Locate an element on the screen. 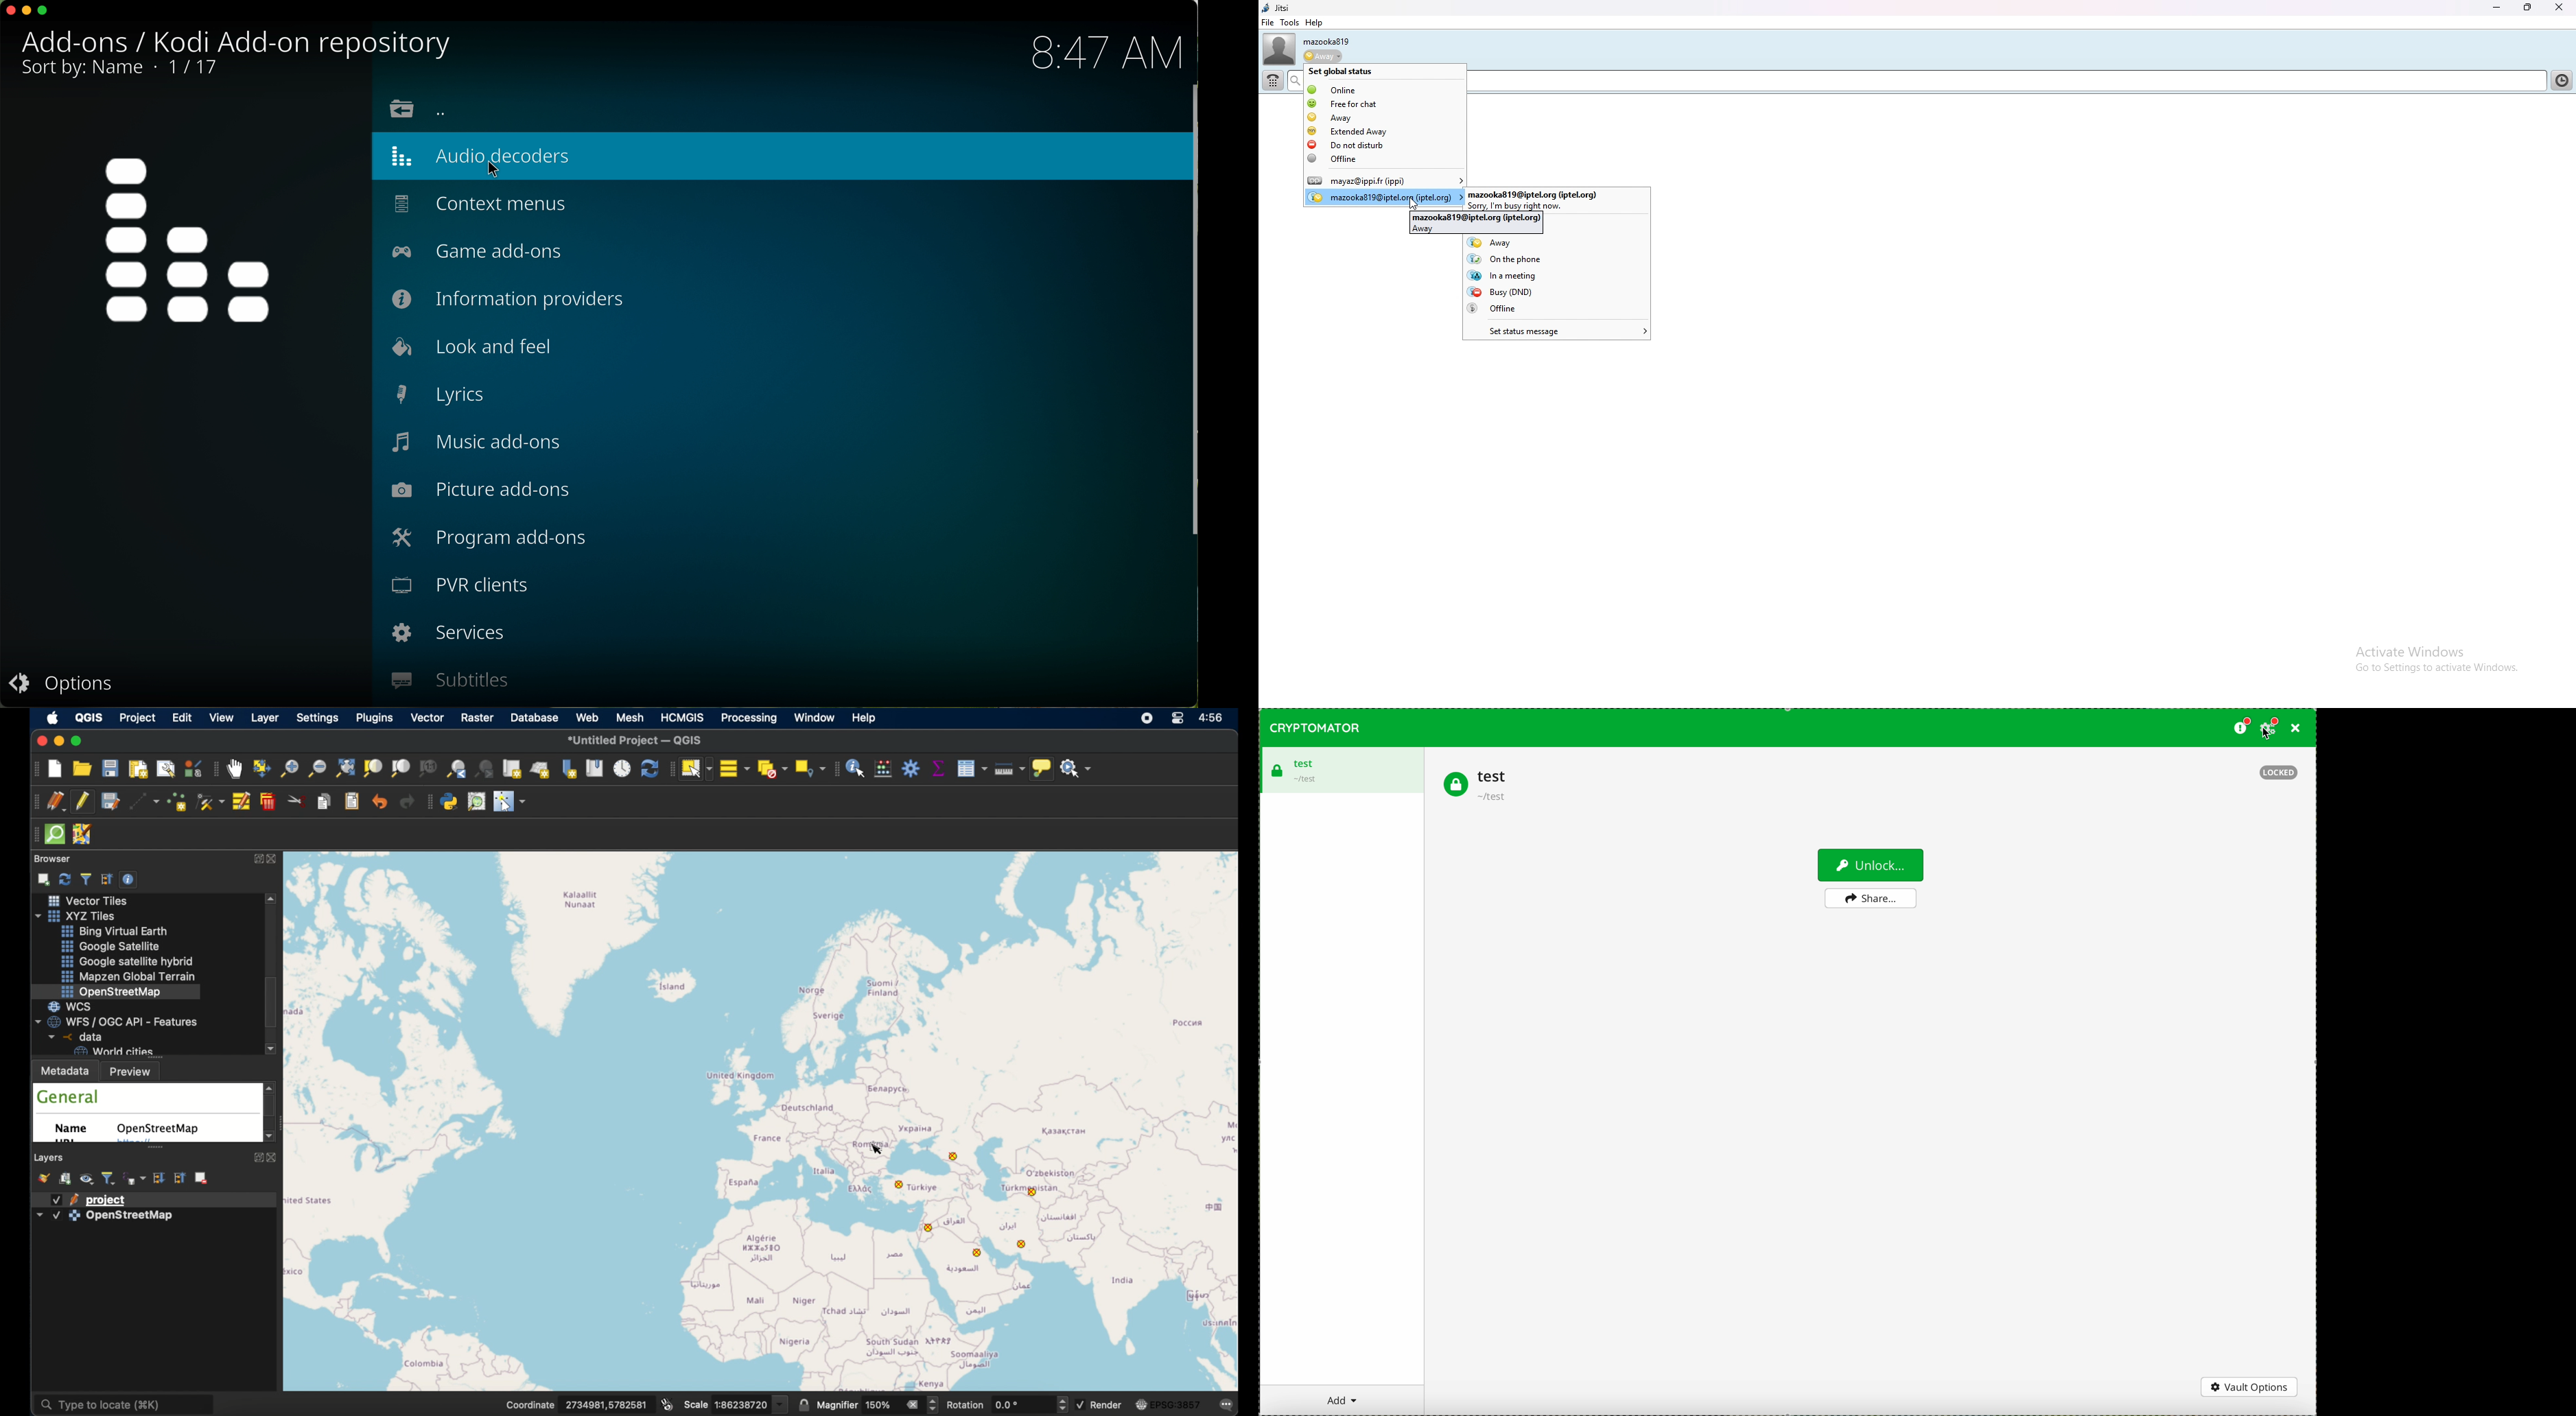 The height and width of the screenshot is (1428, 2576). hour is located at coordinates (1106, 53).